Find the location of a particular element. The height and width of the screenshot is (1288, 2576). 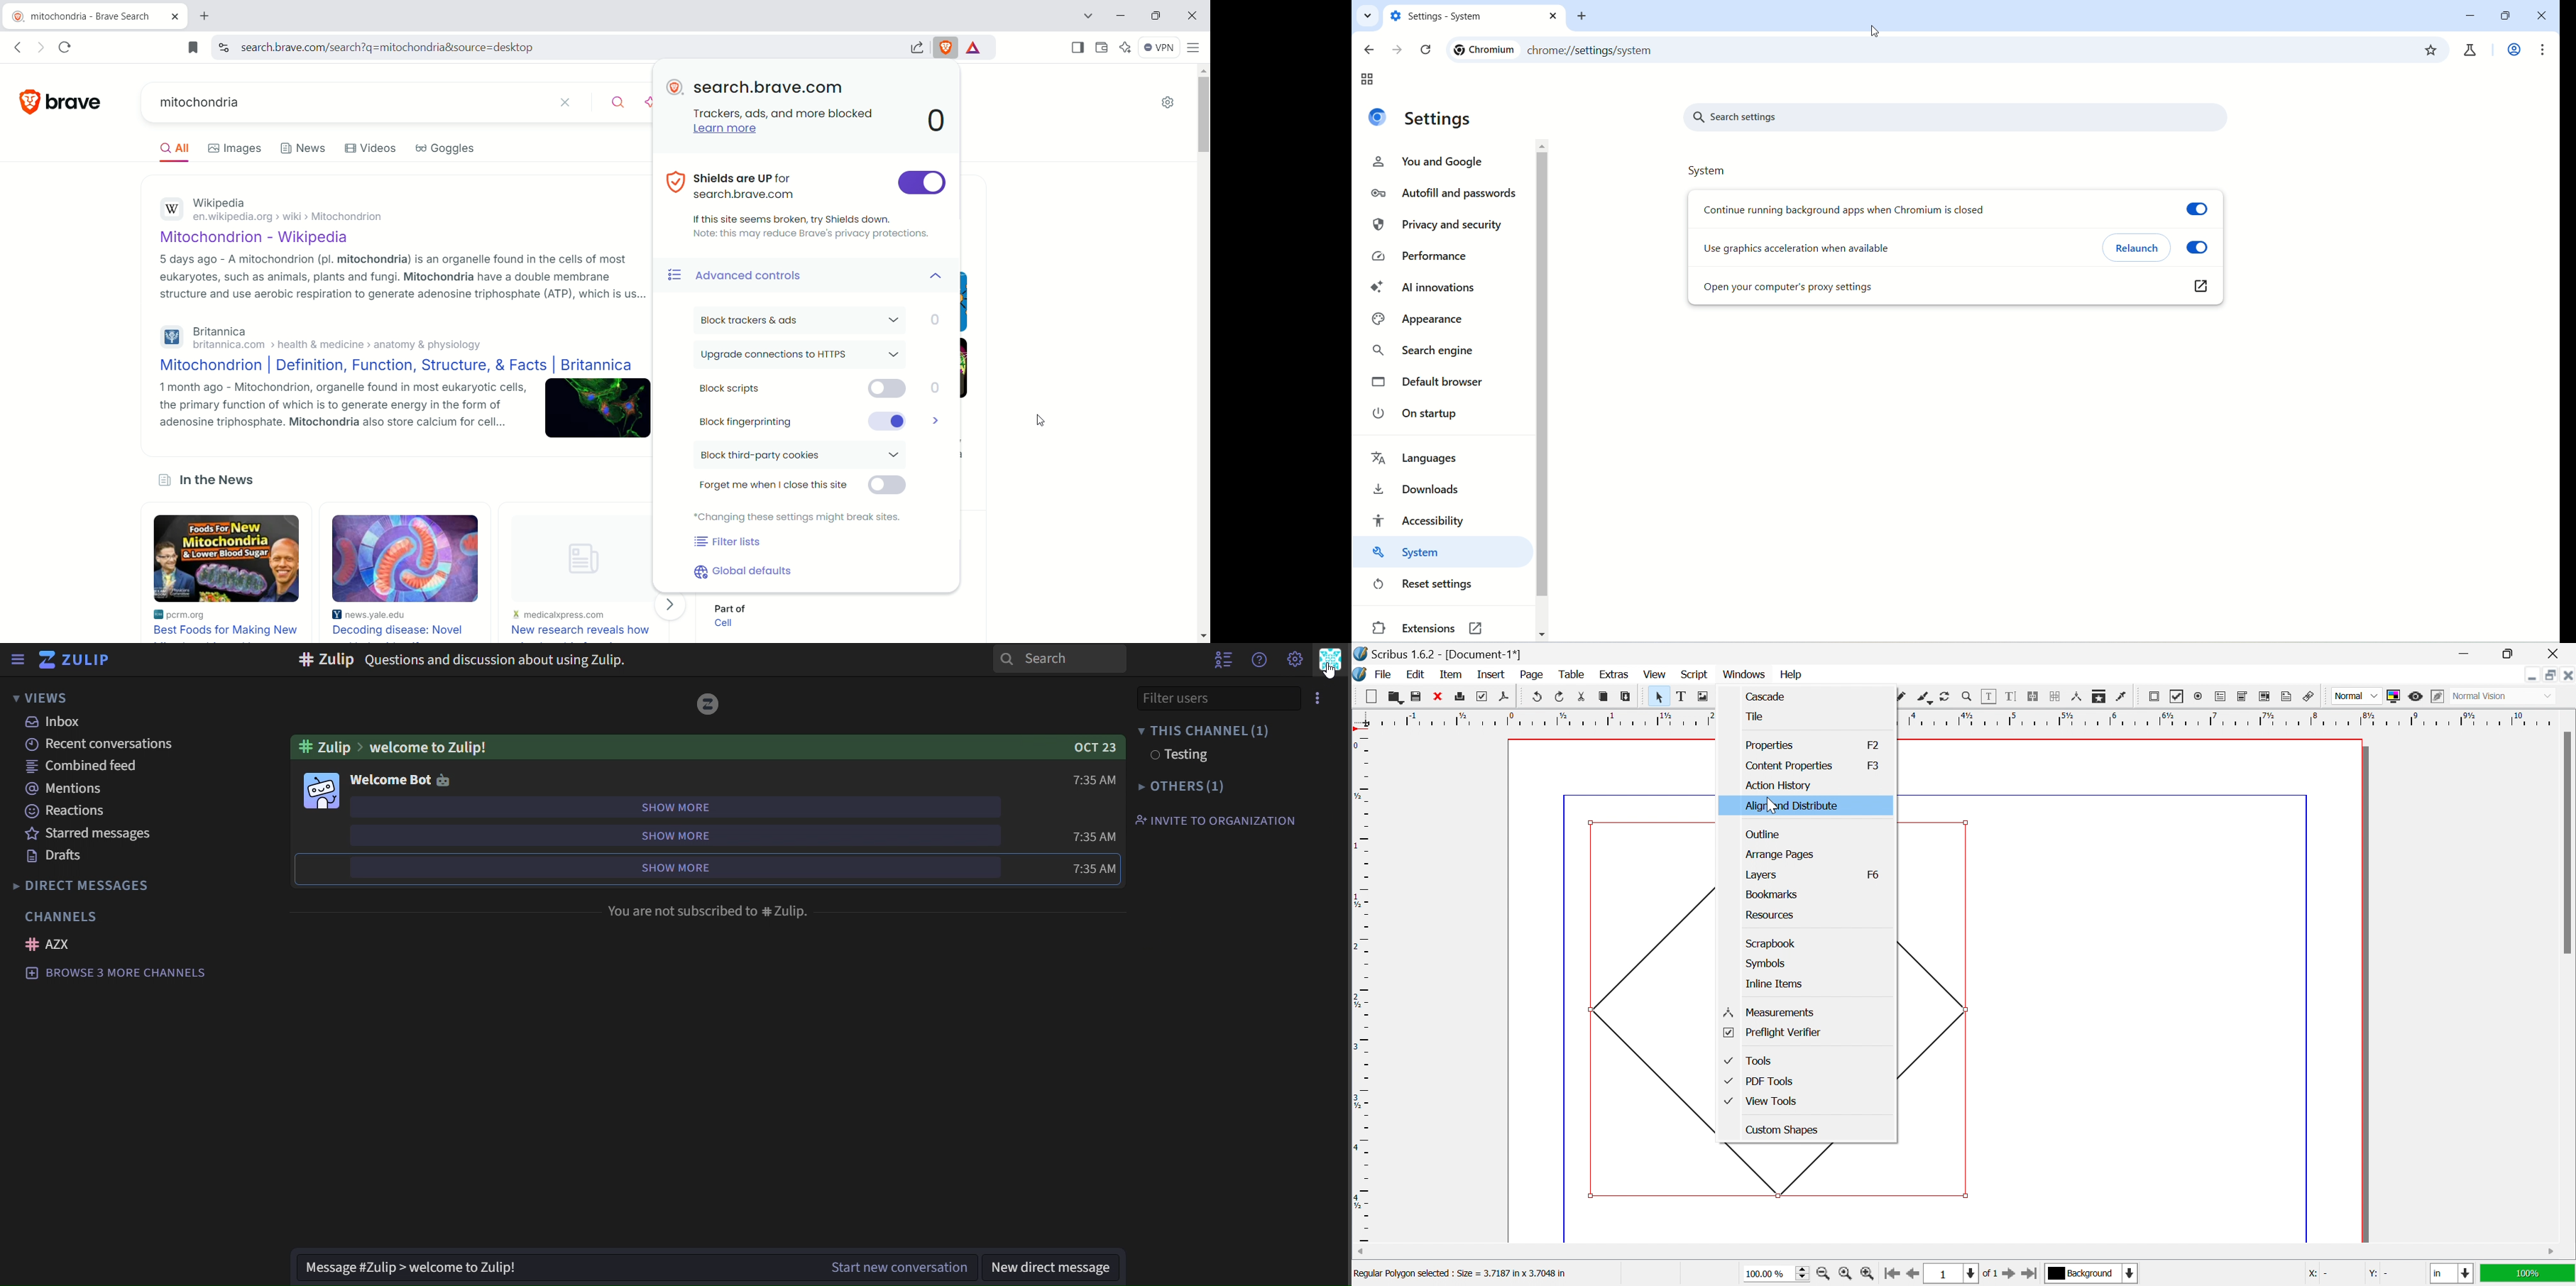

Calligraphic line is located at coordinates (1924, 698).